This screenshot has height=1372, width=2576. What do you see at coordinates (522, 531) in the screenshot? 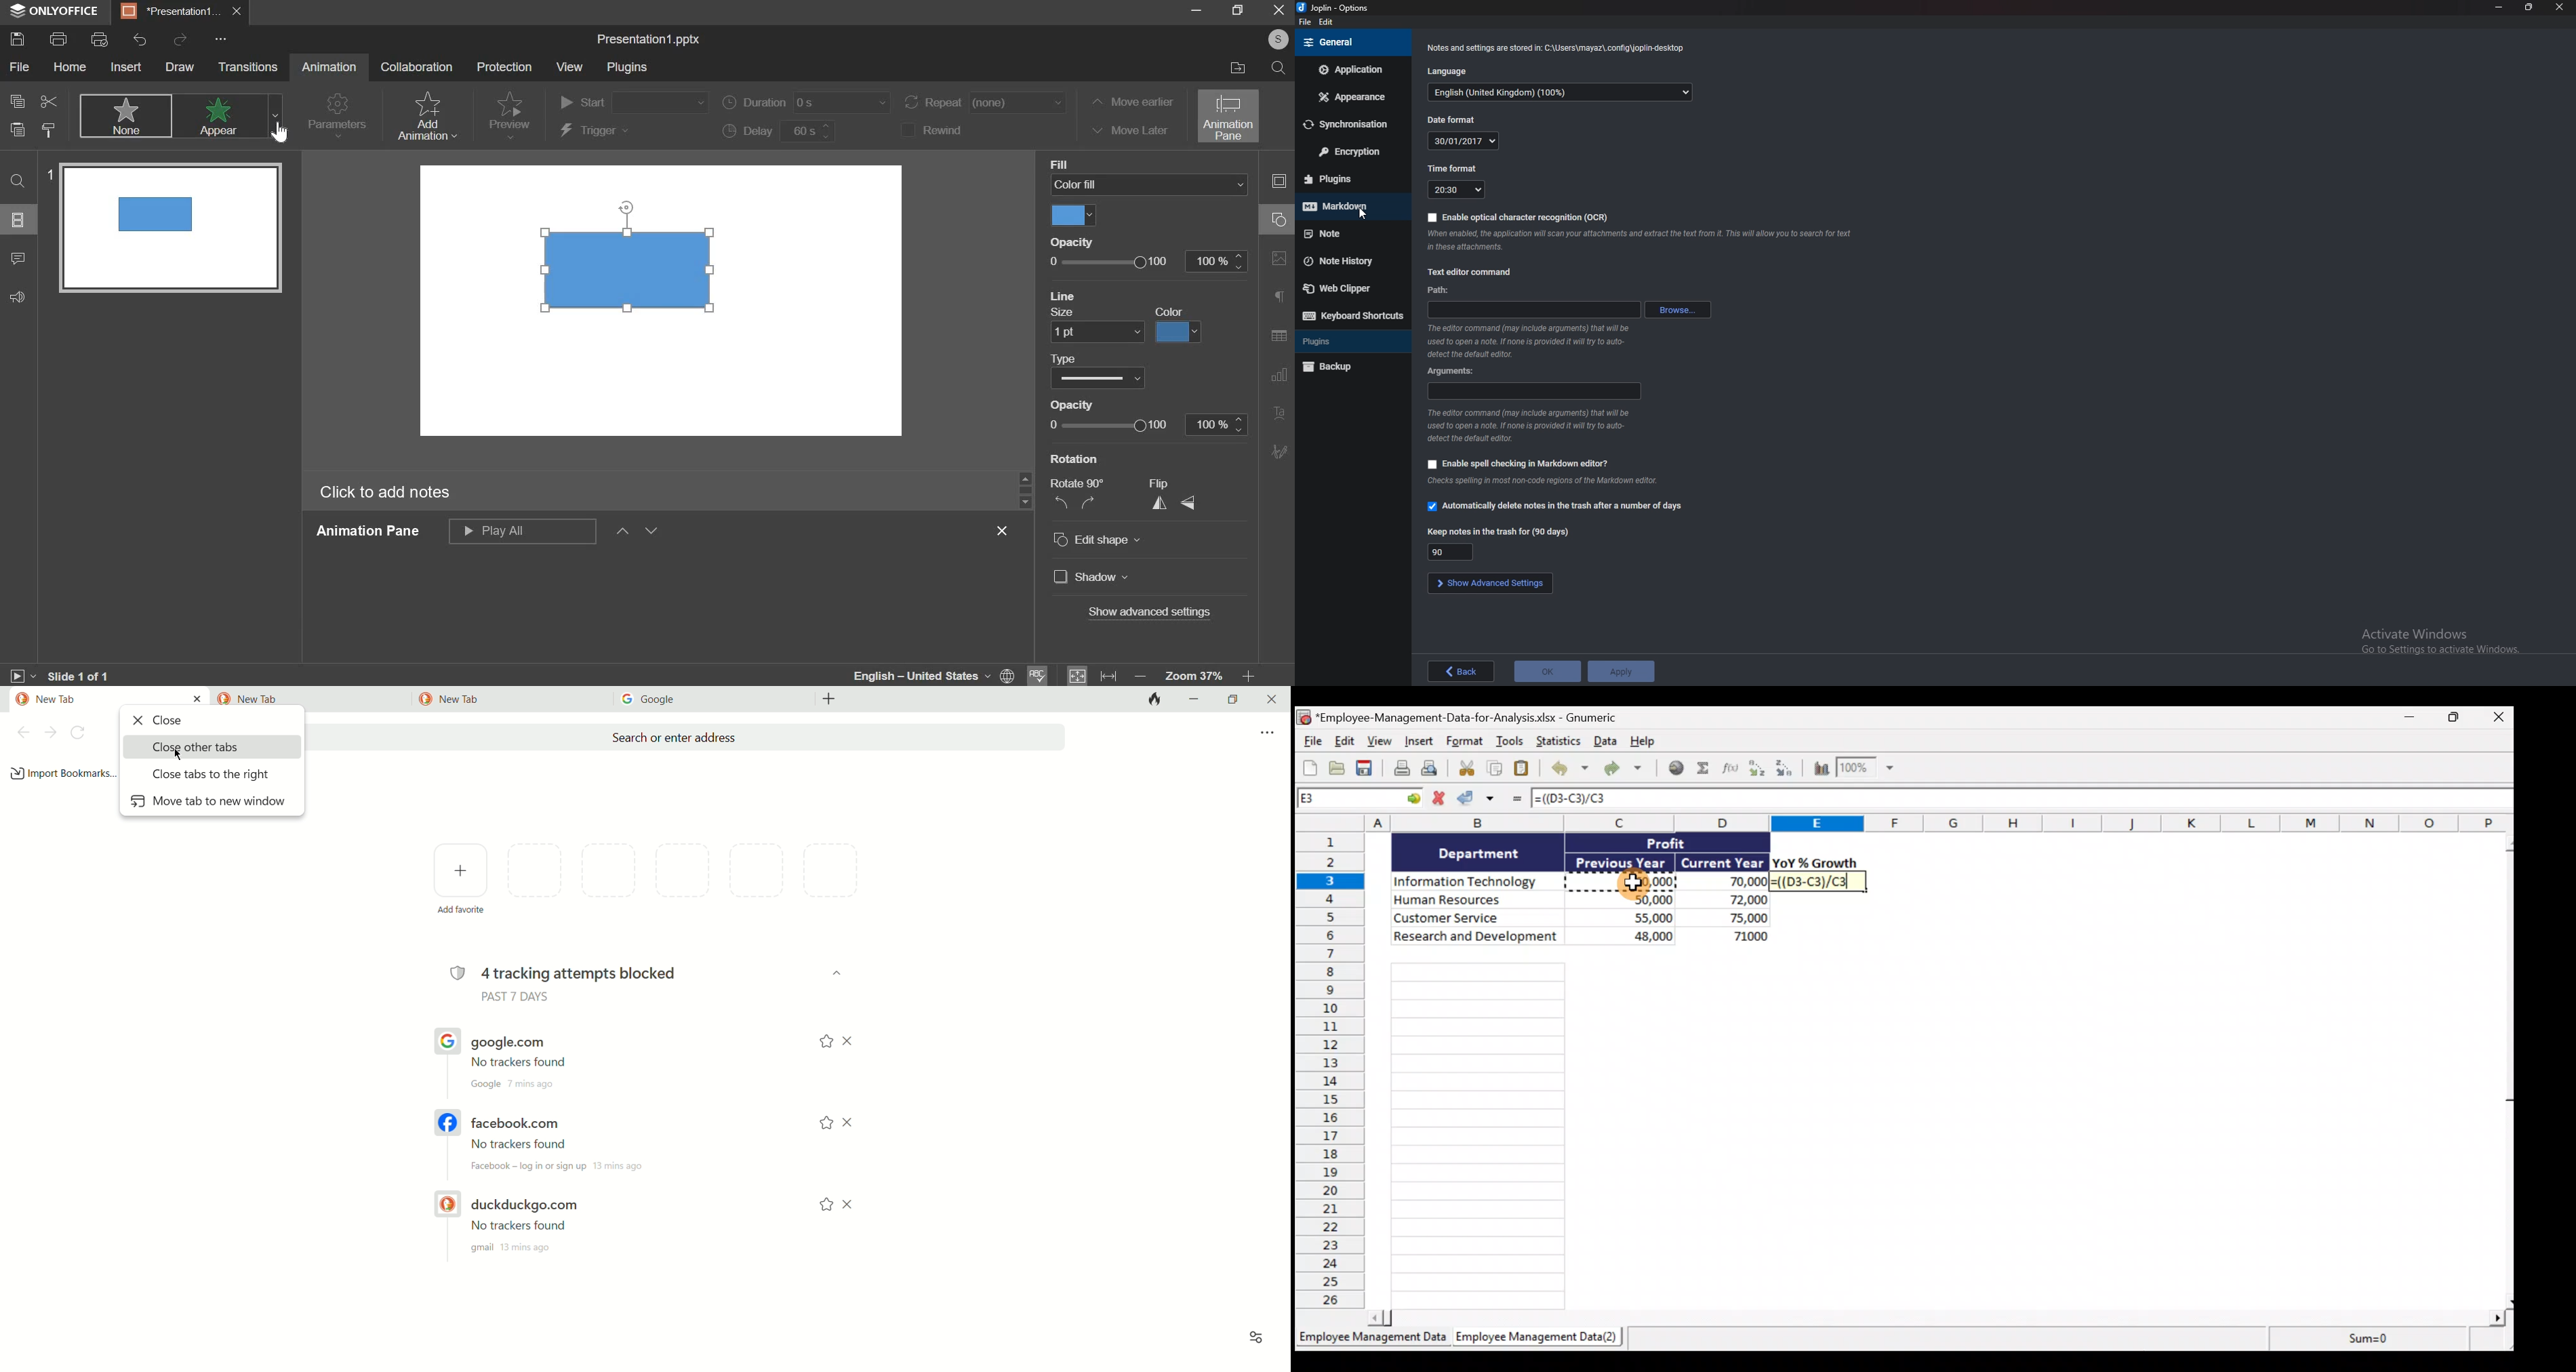
I see `play all` at bounding box center [522, 531].